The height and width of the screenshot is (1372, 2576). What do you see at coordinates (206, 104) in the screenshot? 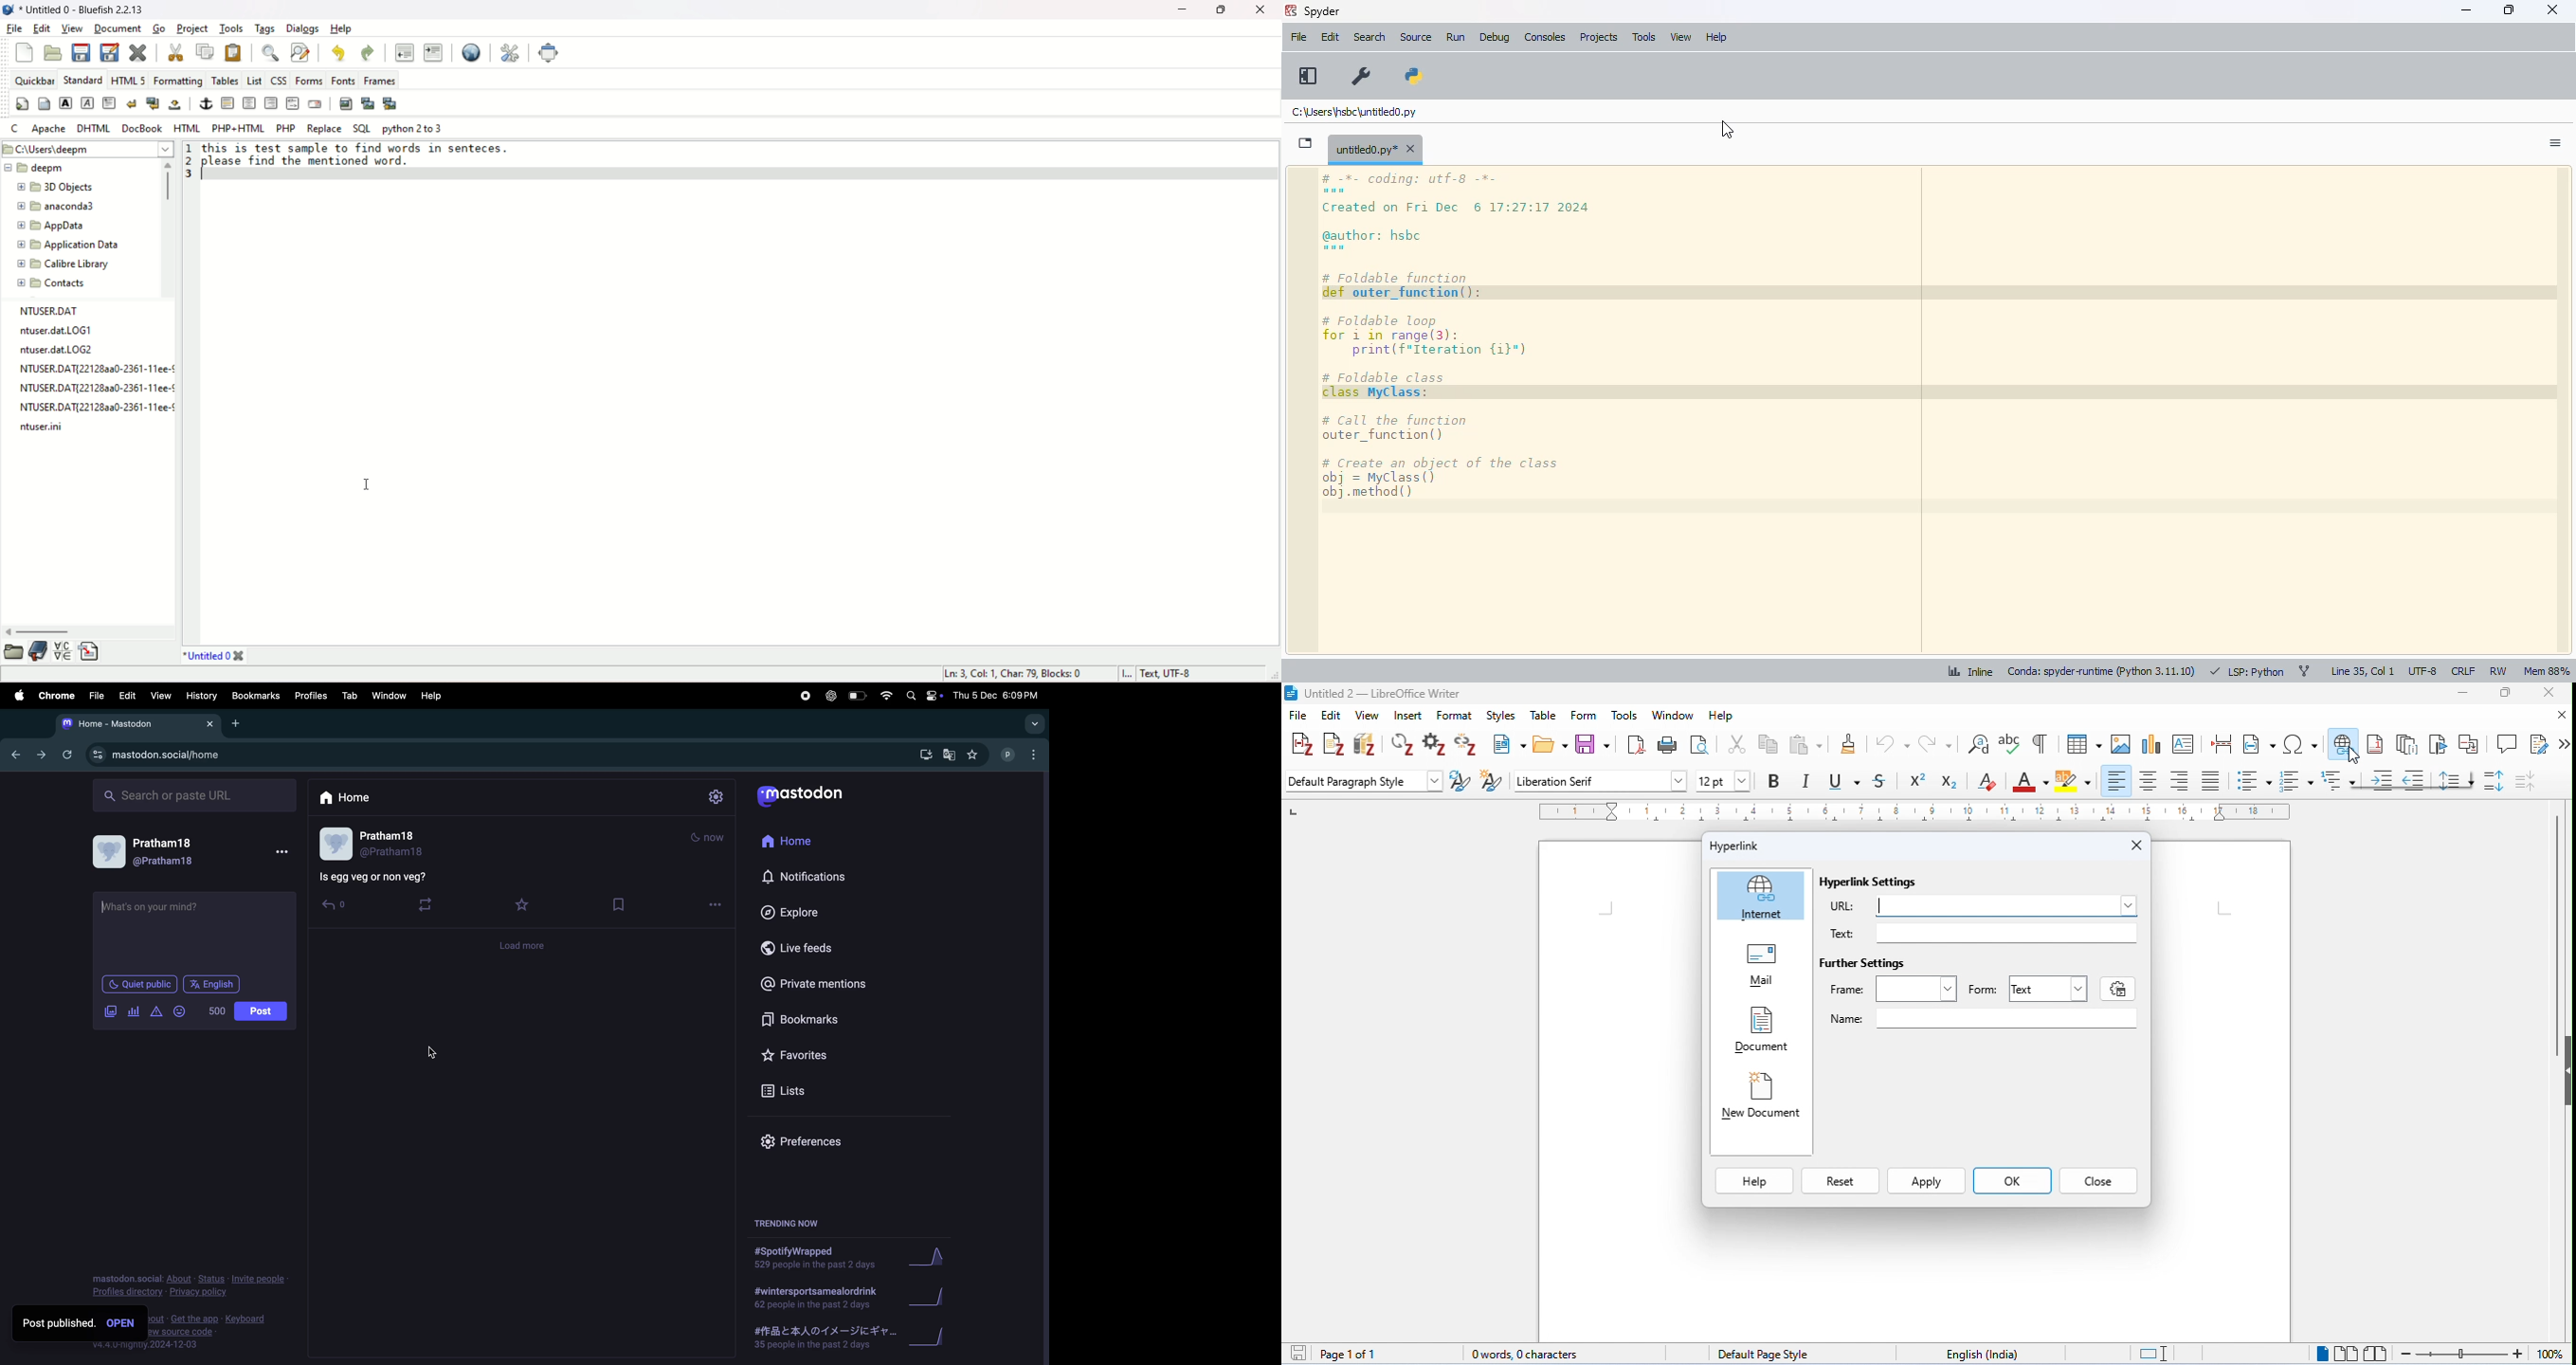
I see `anchor/hyperlink` at bounding box center [206, 104].